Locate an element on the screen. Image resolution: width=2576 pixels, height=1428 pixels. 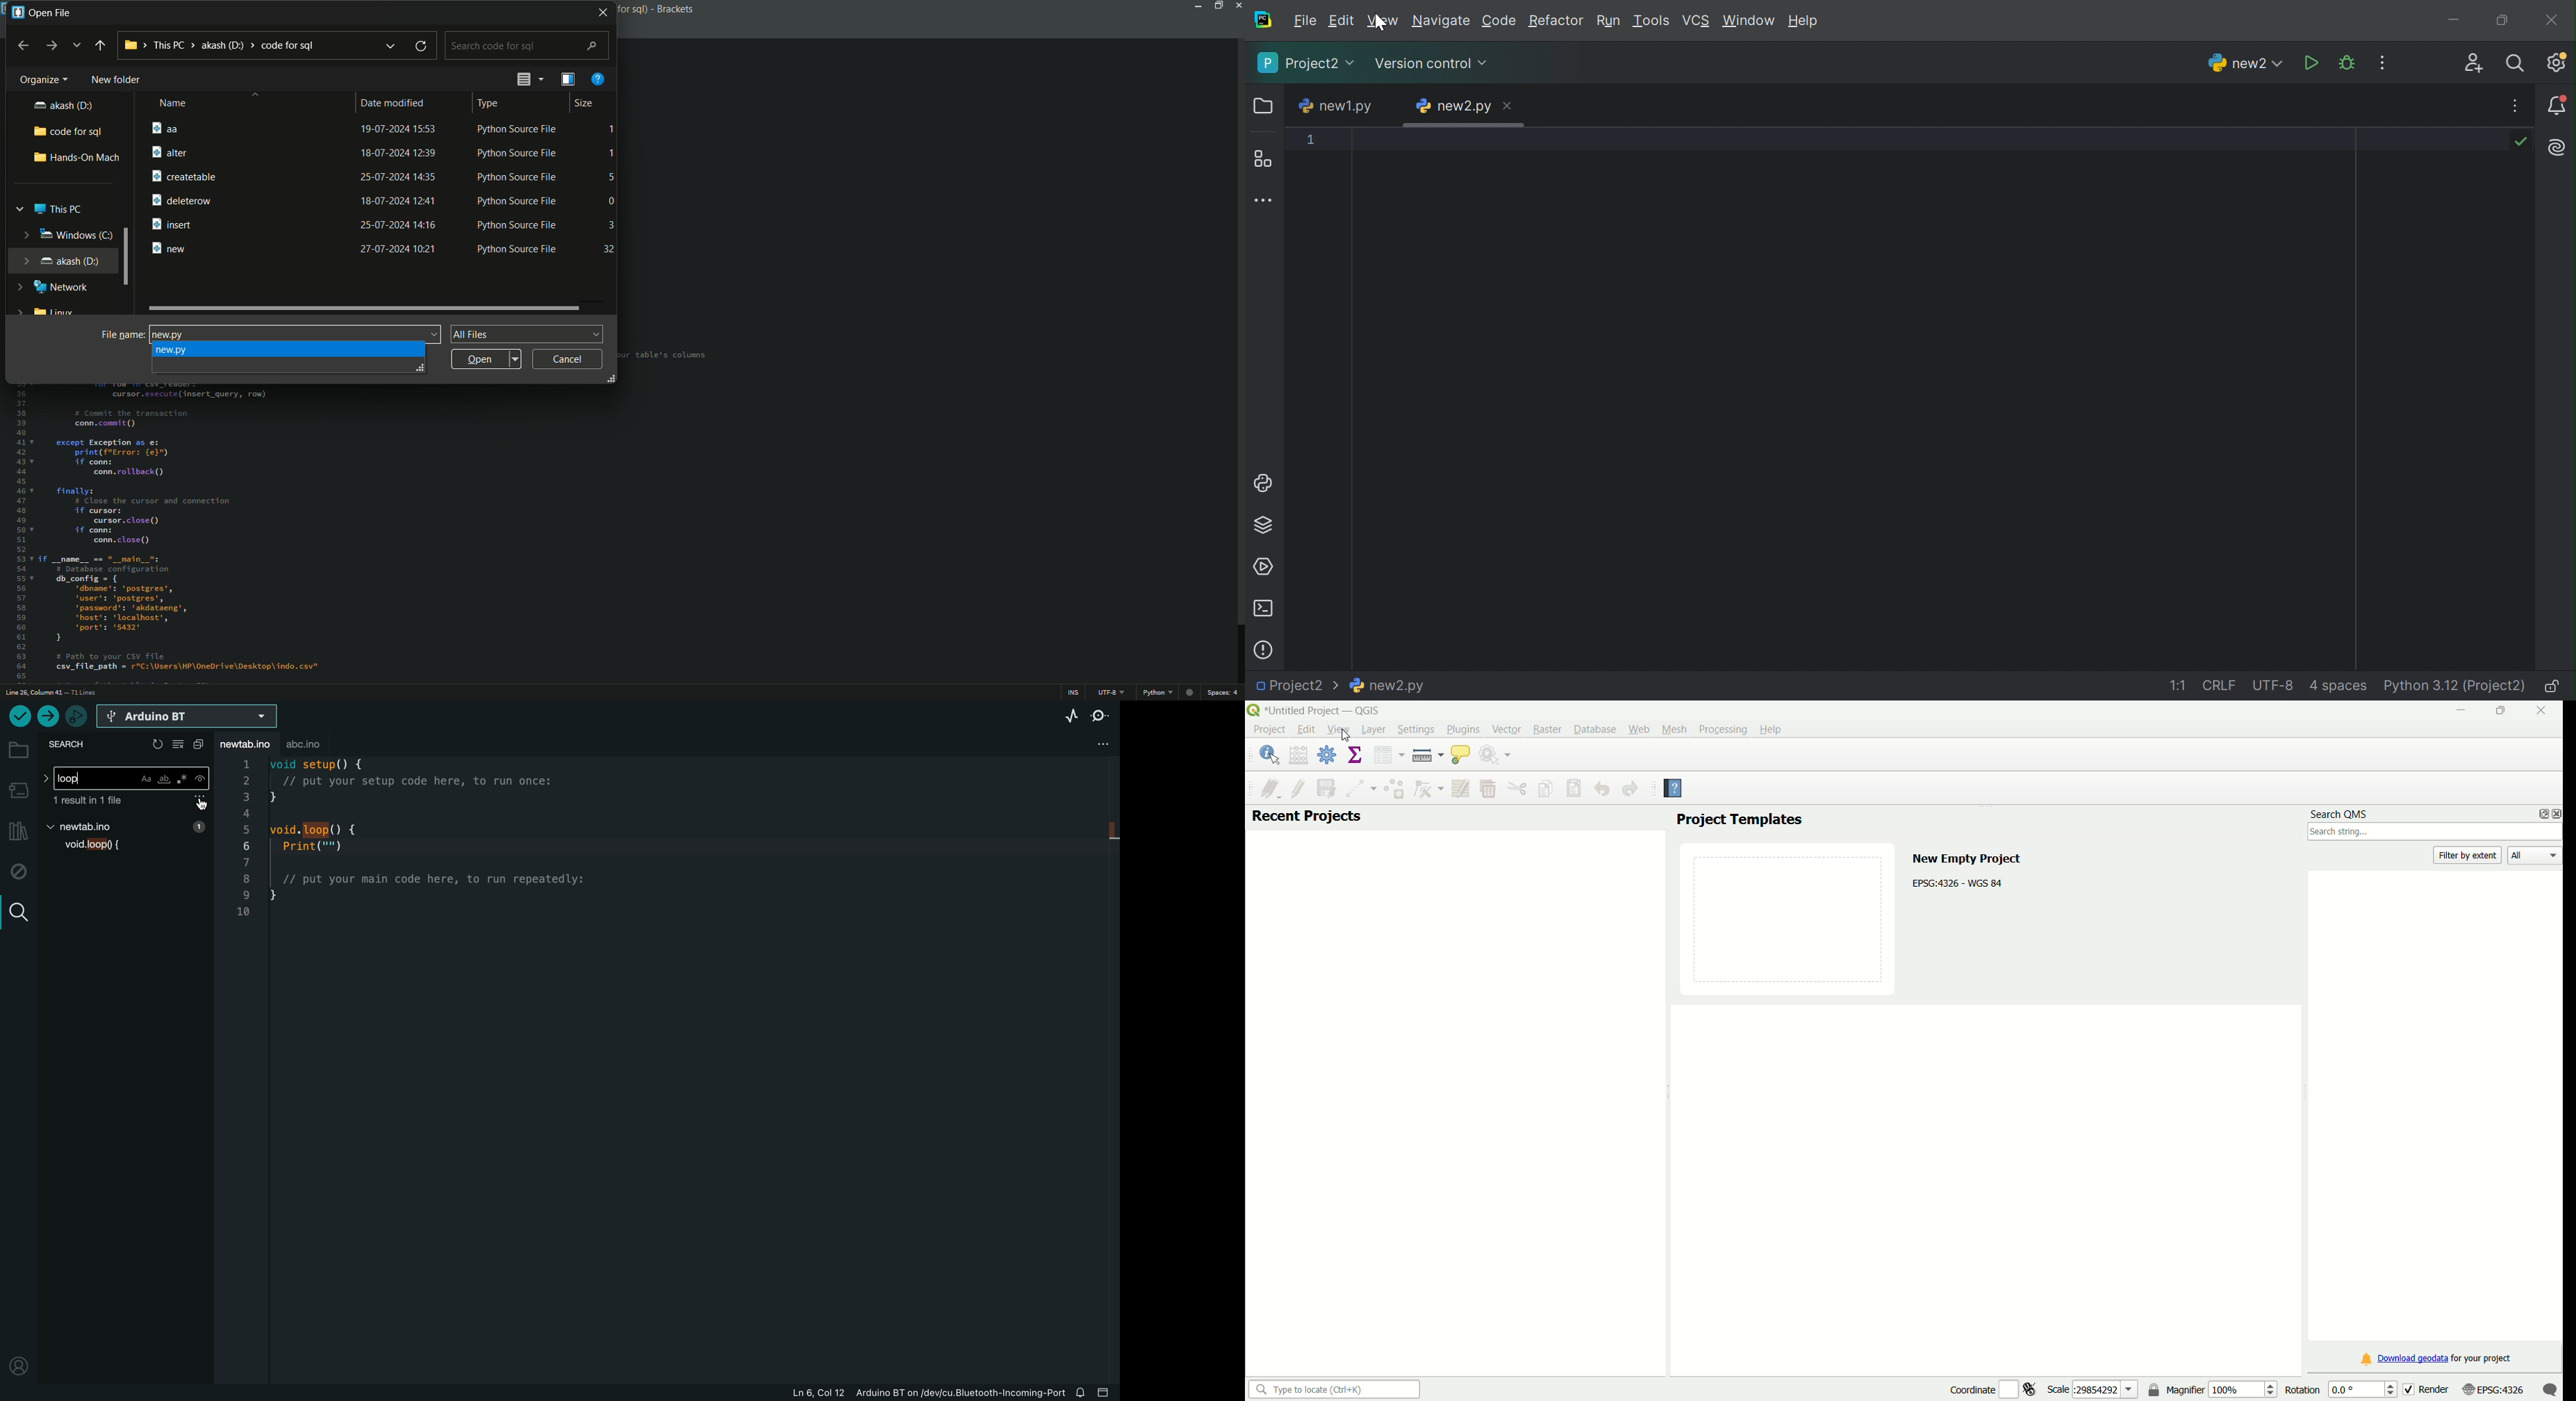
Help is located at coordinates (1774, 728).